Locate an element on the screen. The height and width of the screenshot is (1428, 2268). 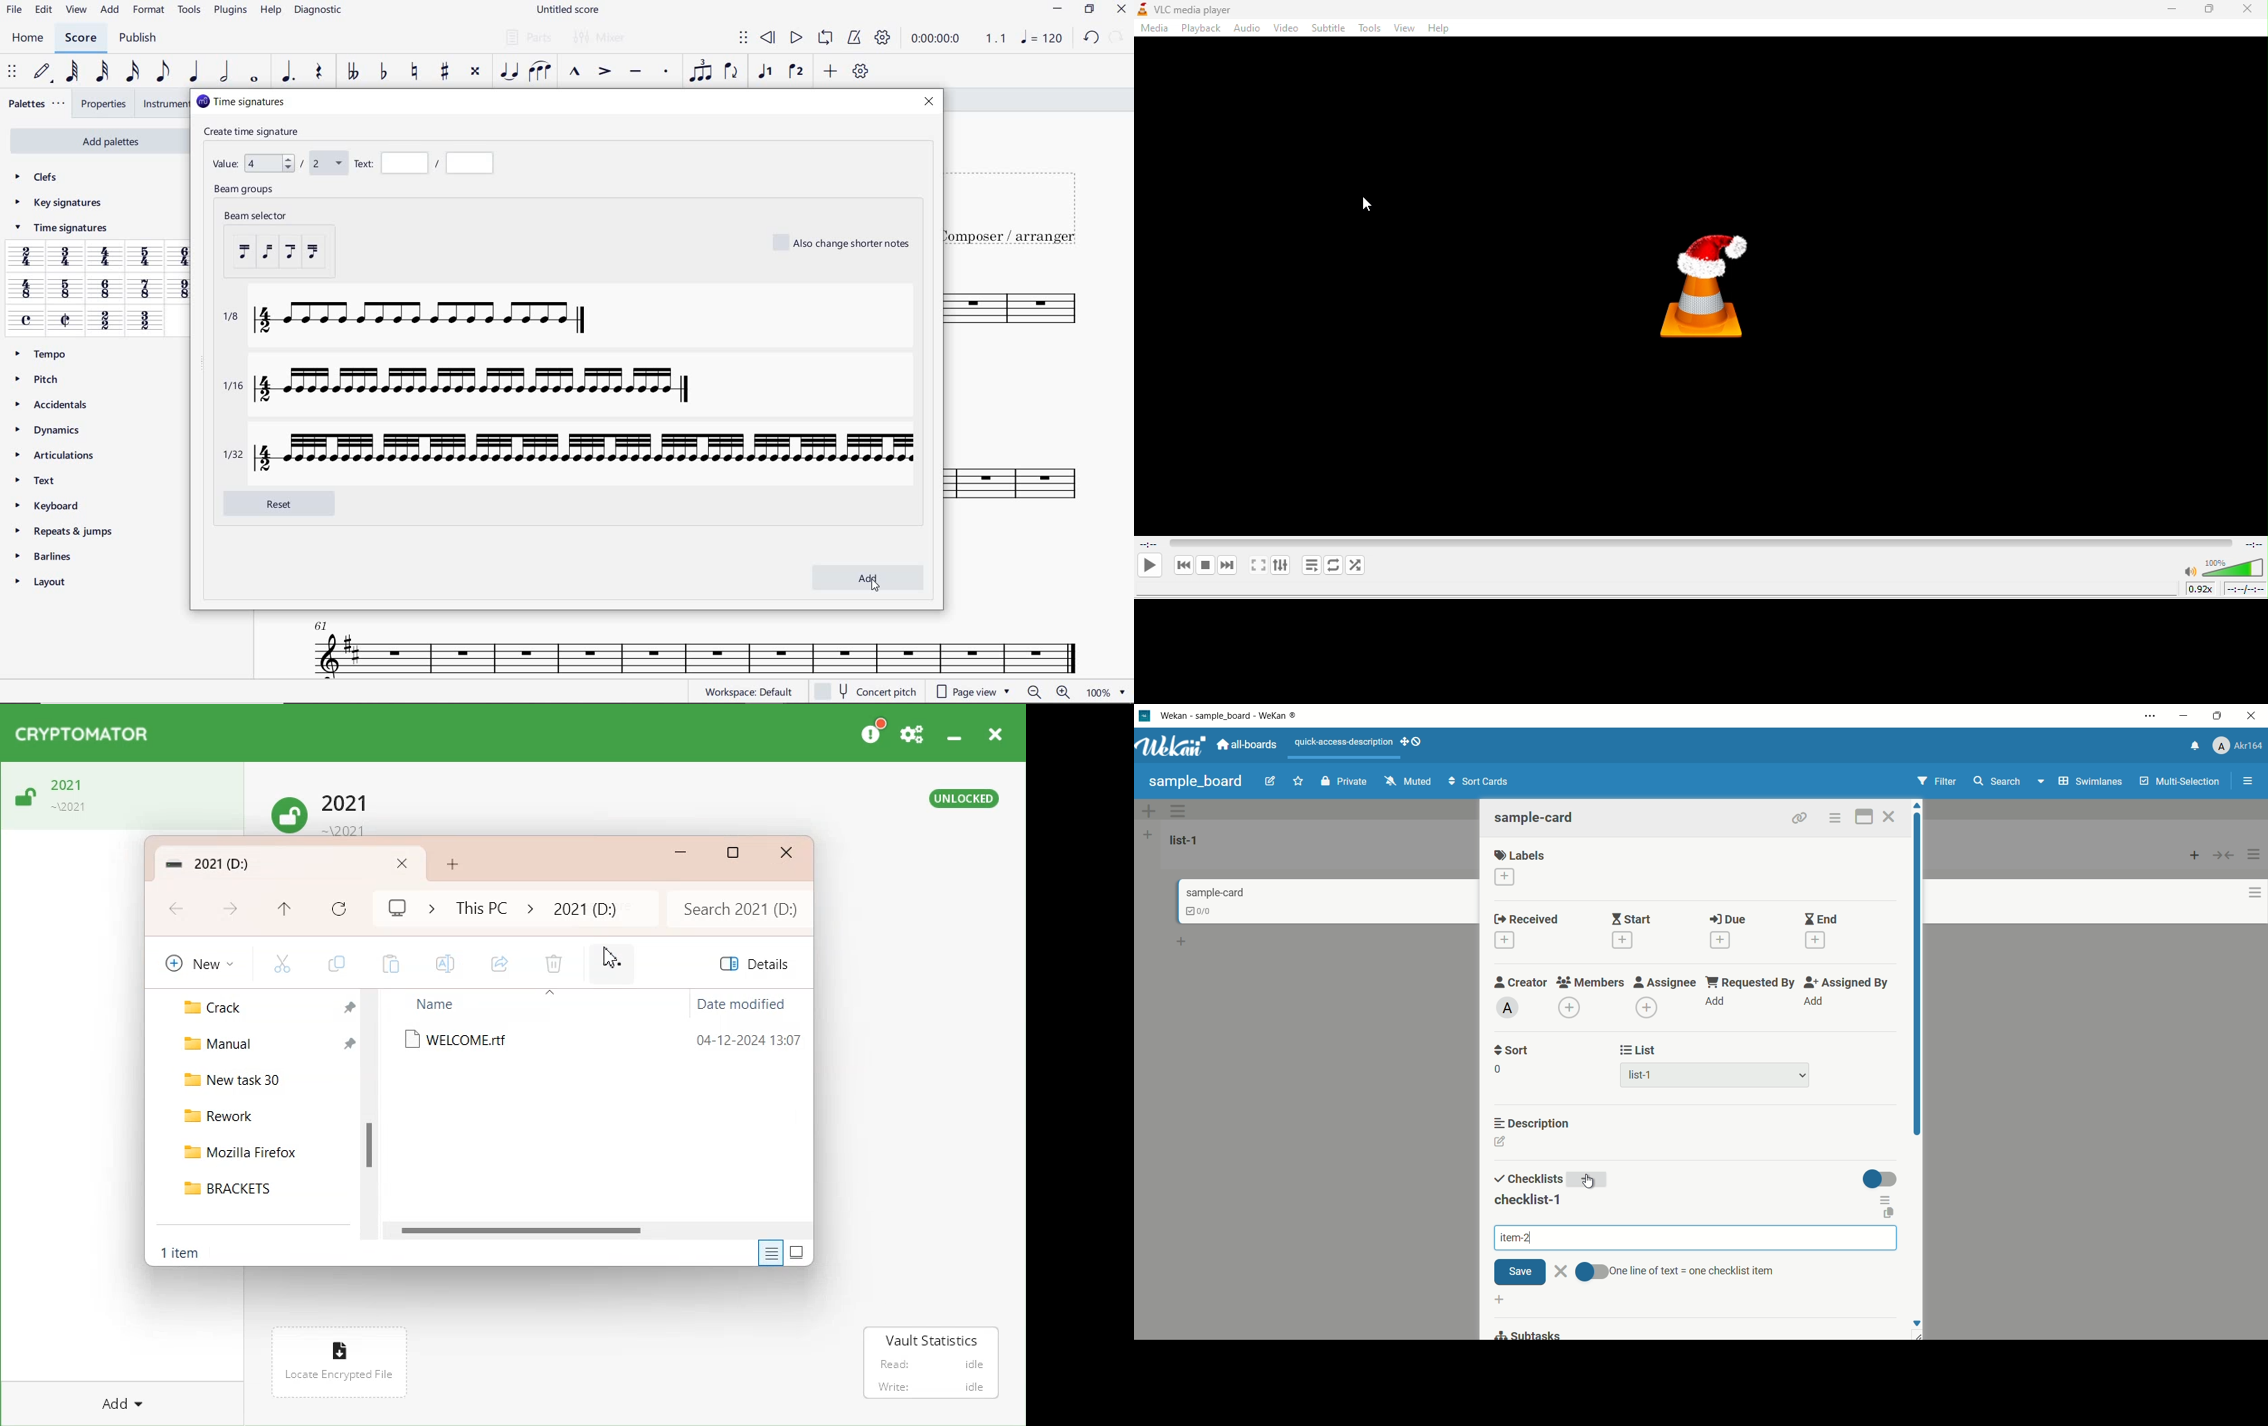
add label is located at coordinates (1506, 878).